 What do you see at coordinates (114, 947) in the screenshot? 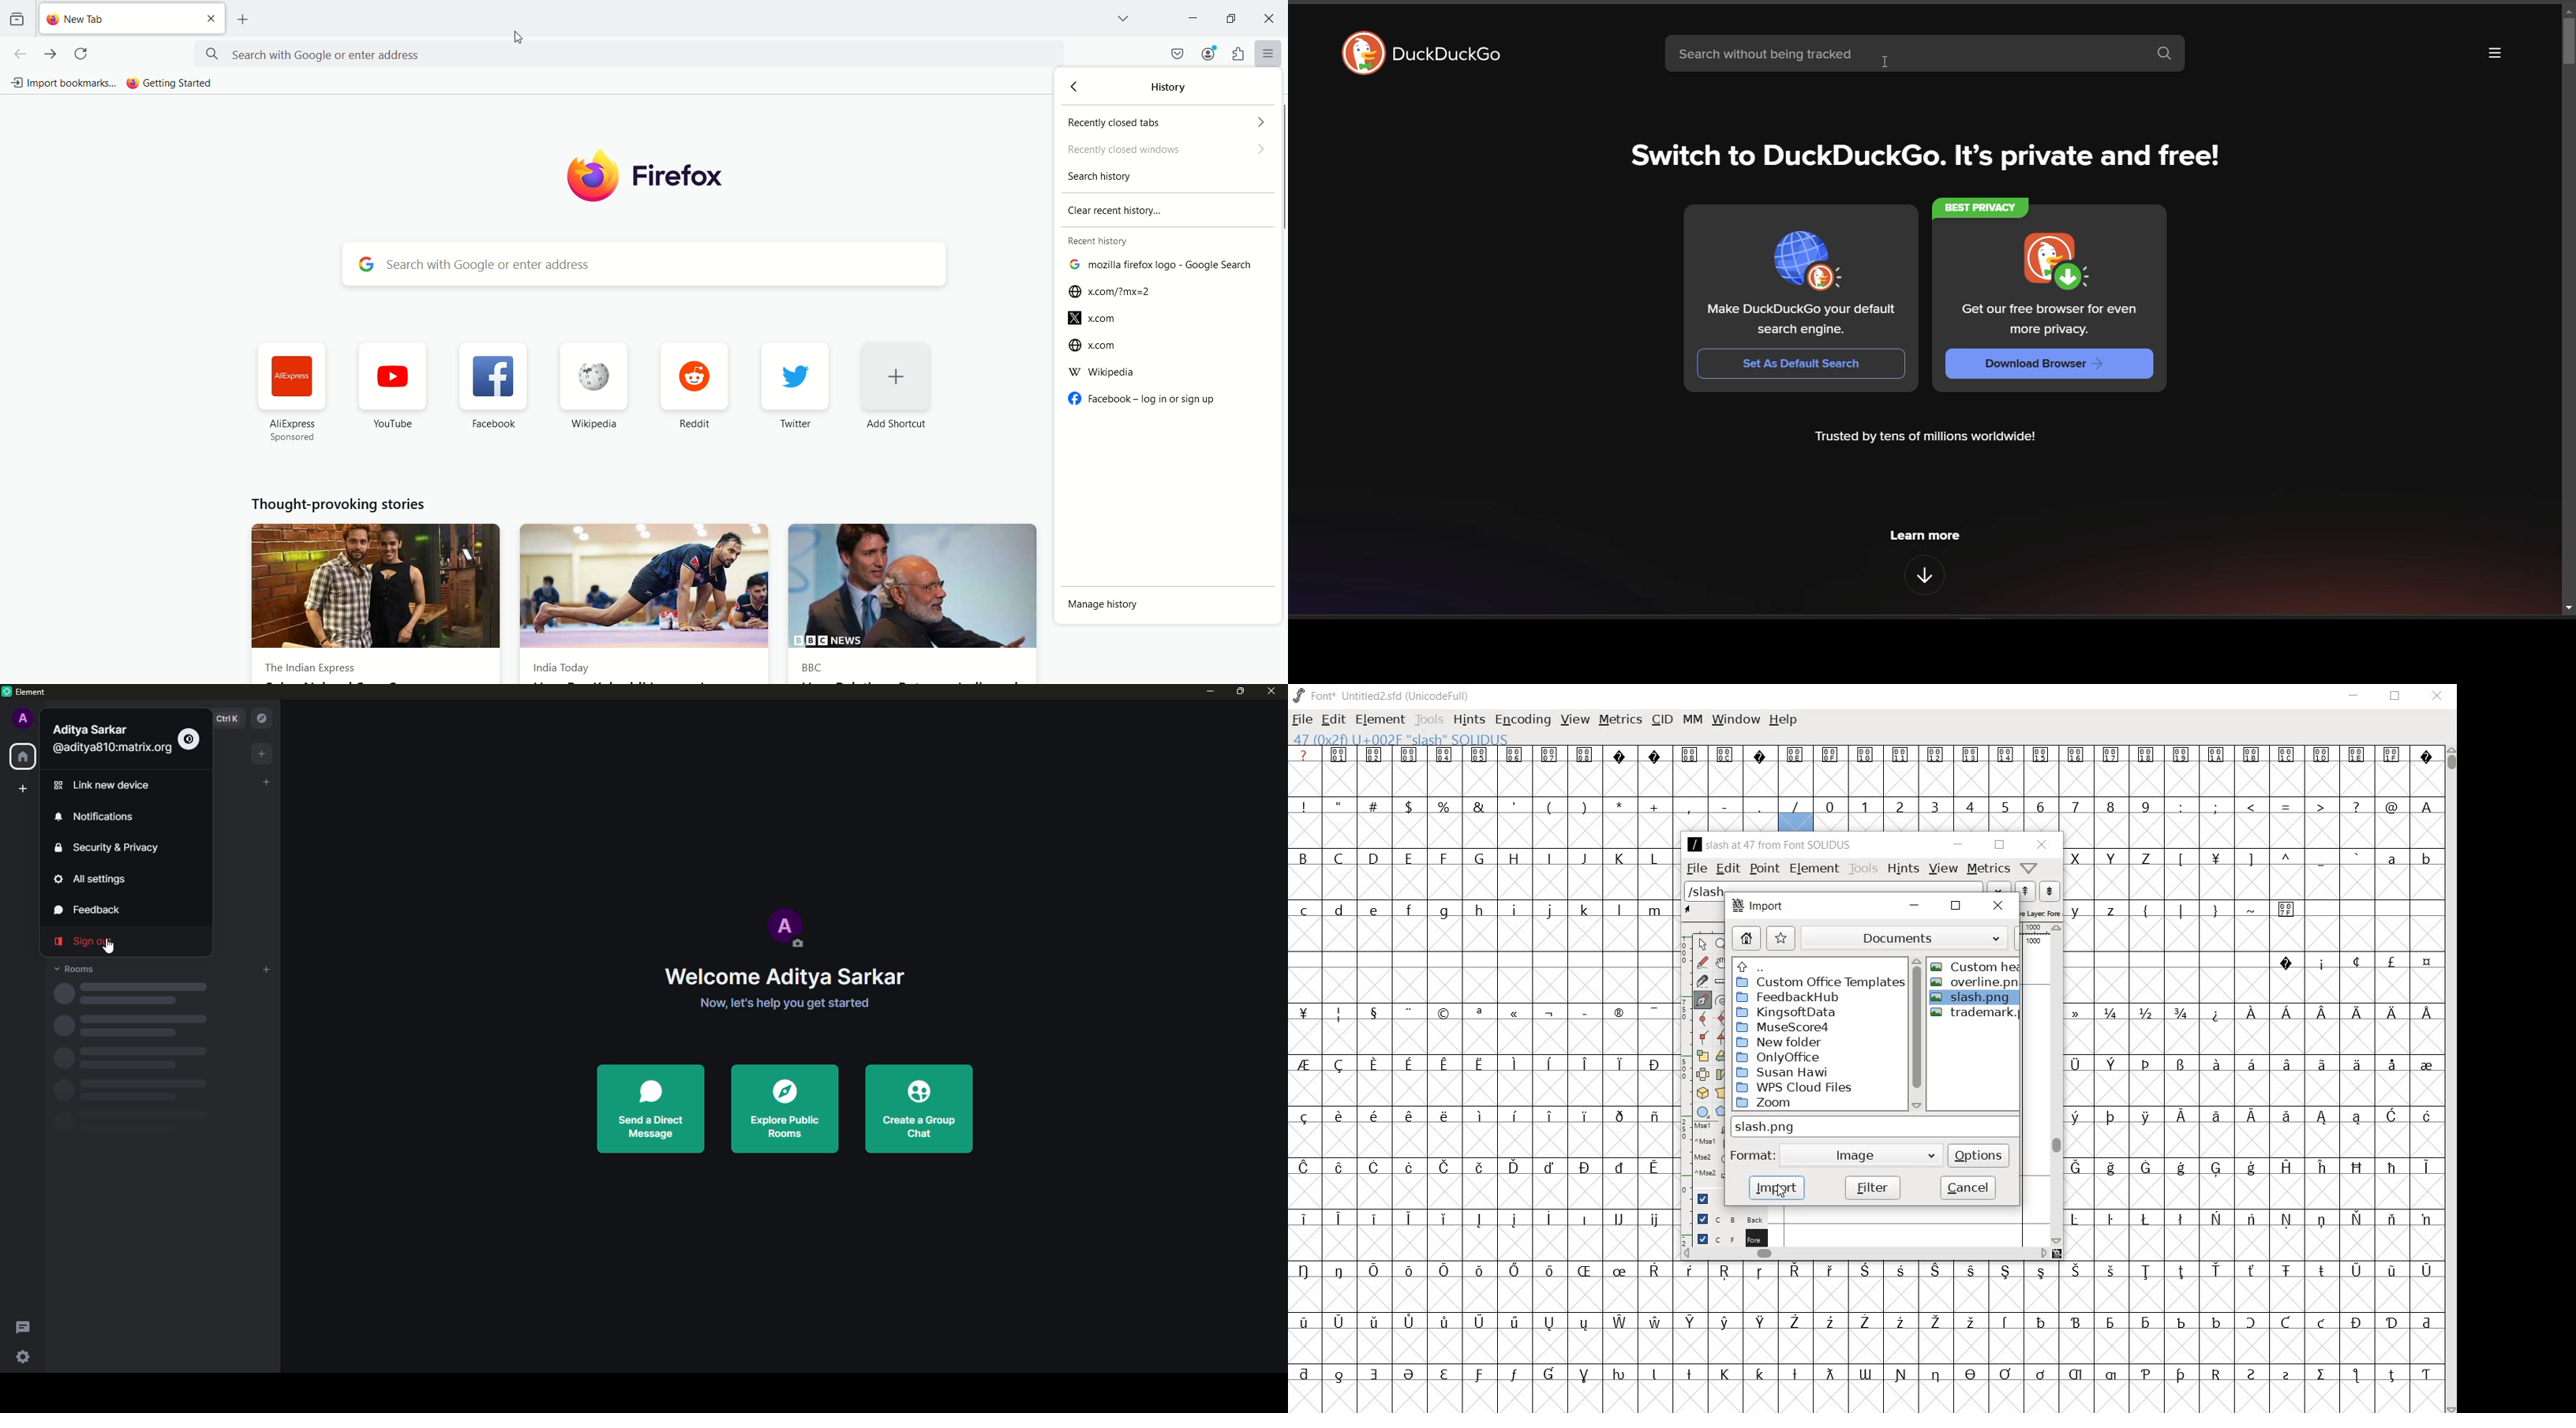
I see `cursor` at bounding box center [114, 947].